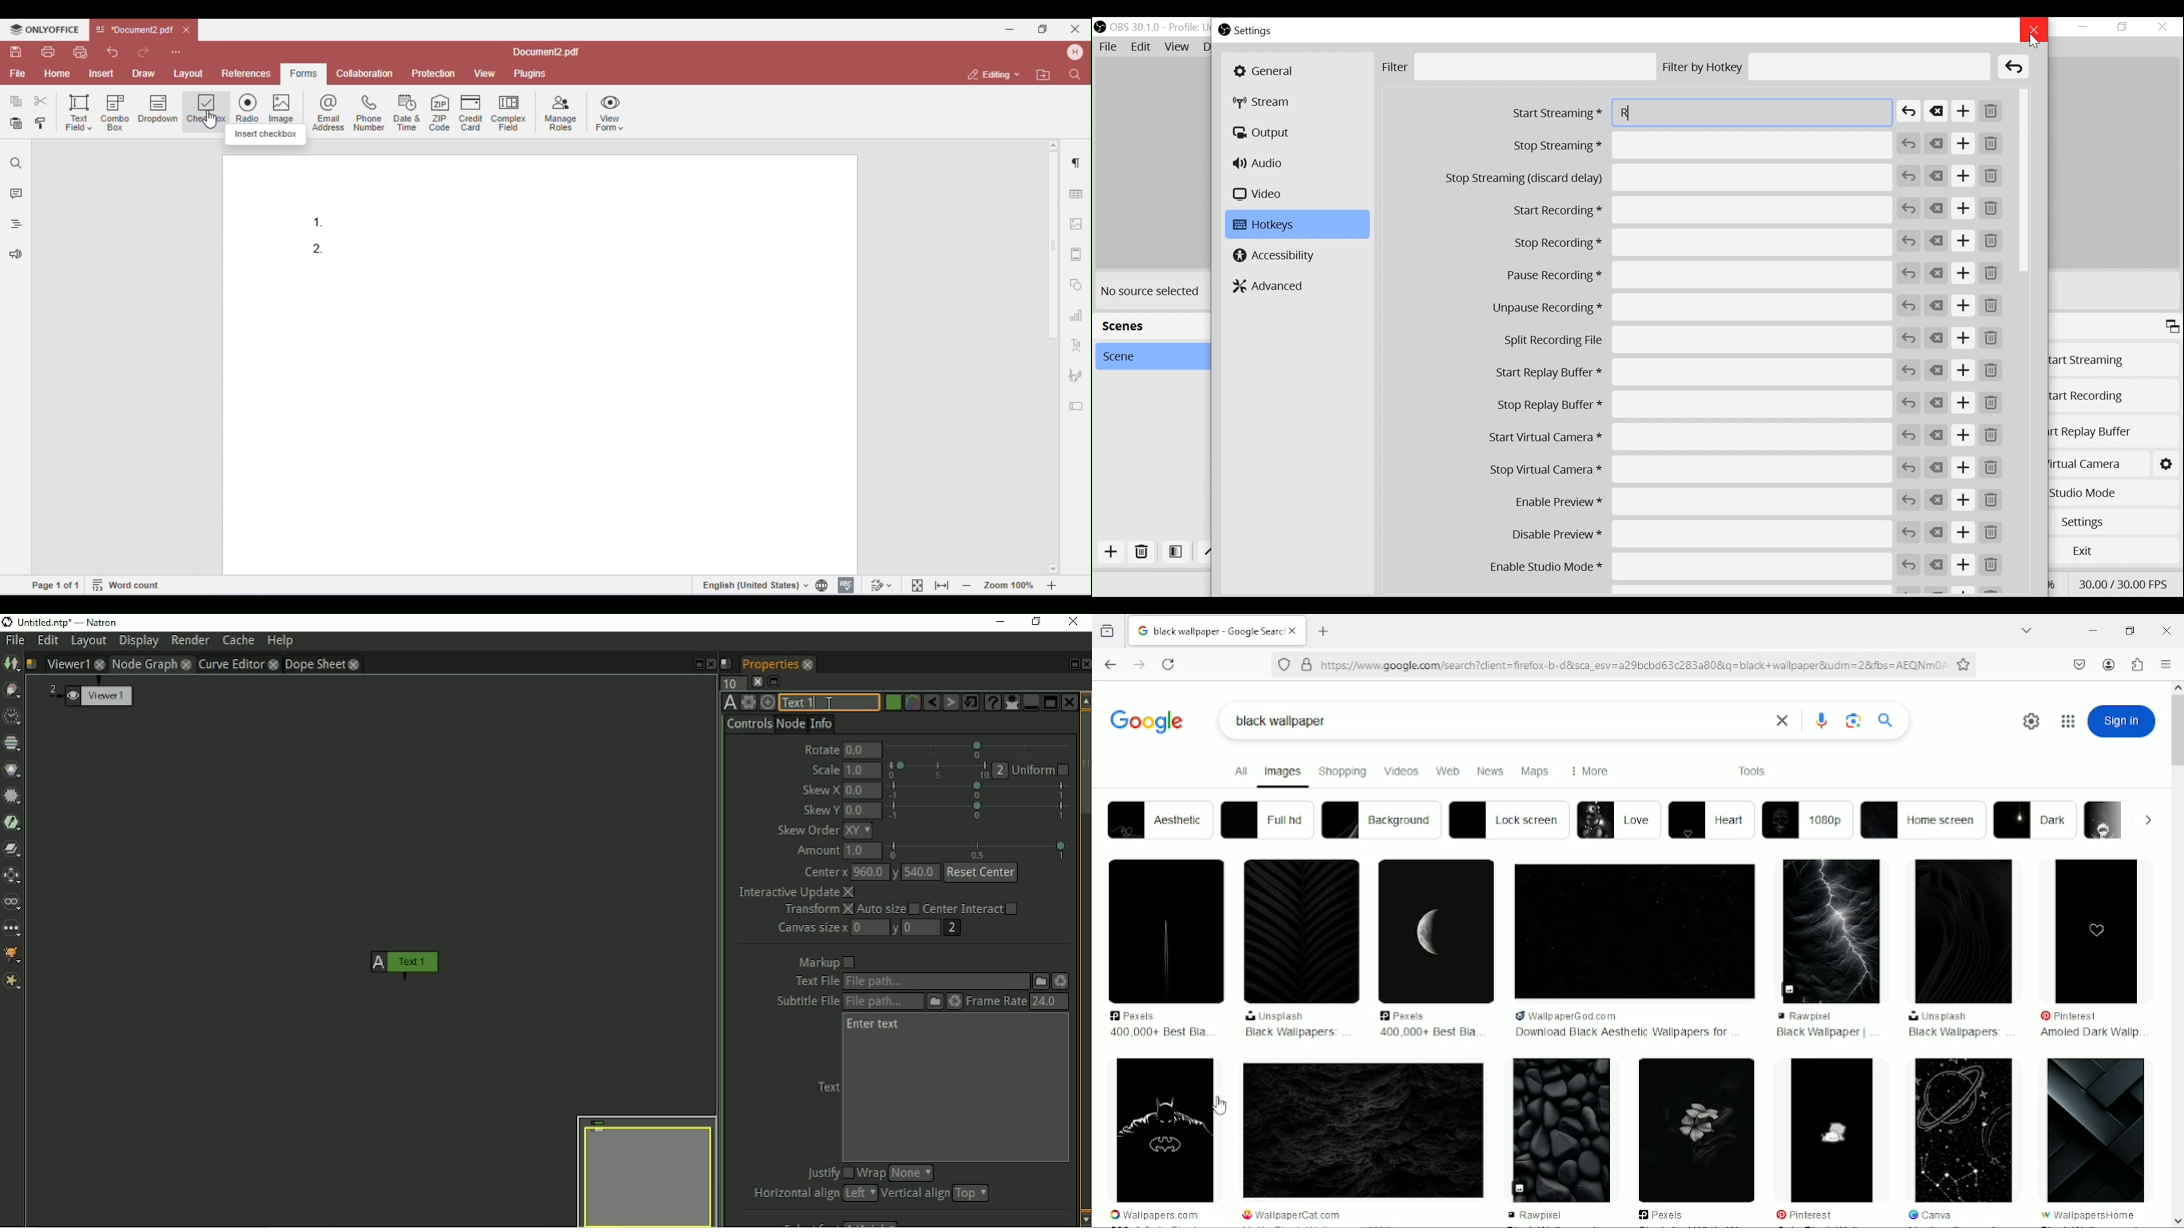 Image resolution: width=2184 pixels, height=1232 pixels. Describe the element at coordinates (1937, 208) in the screenshot. I see `Clear` at that location.